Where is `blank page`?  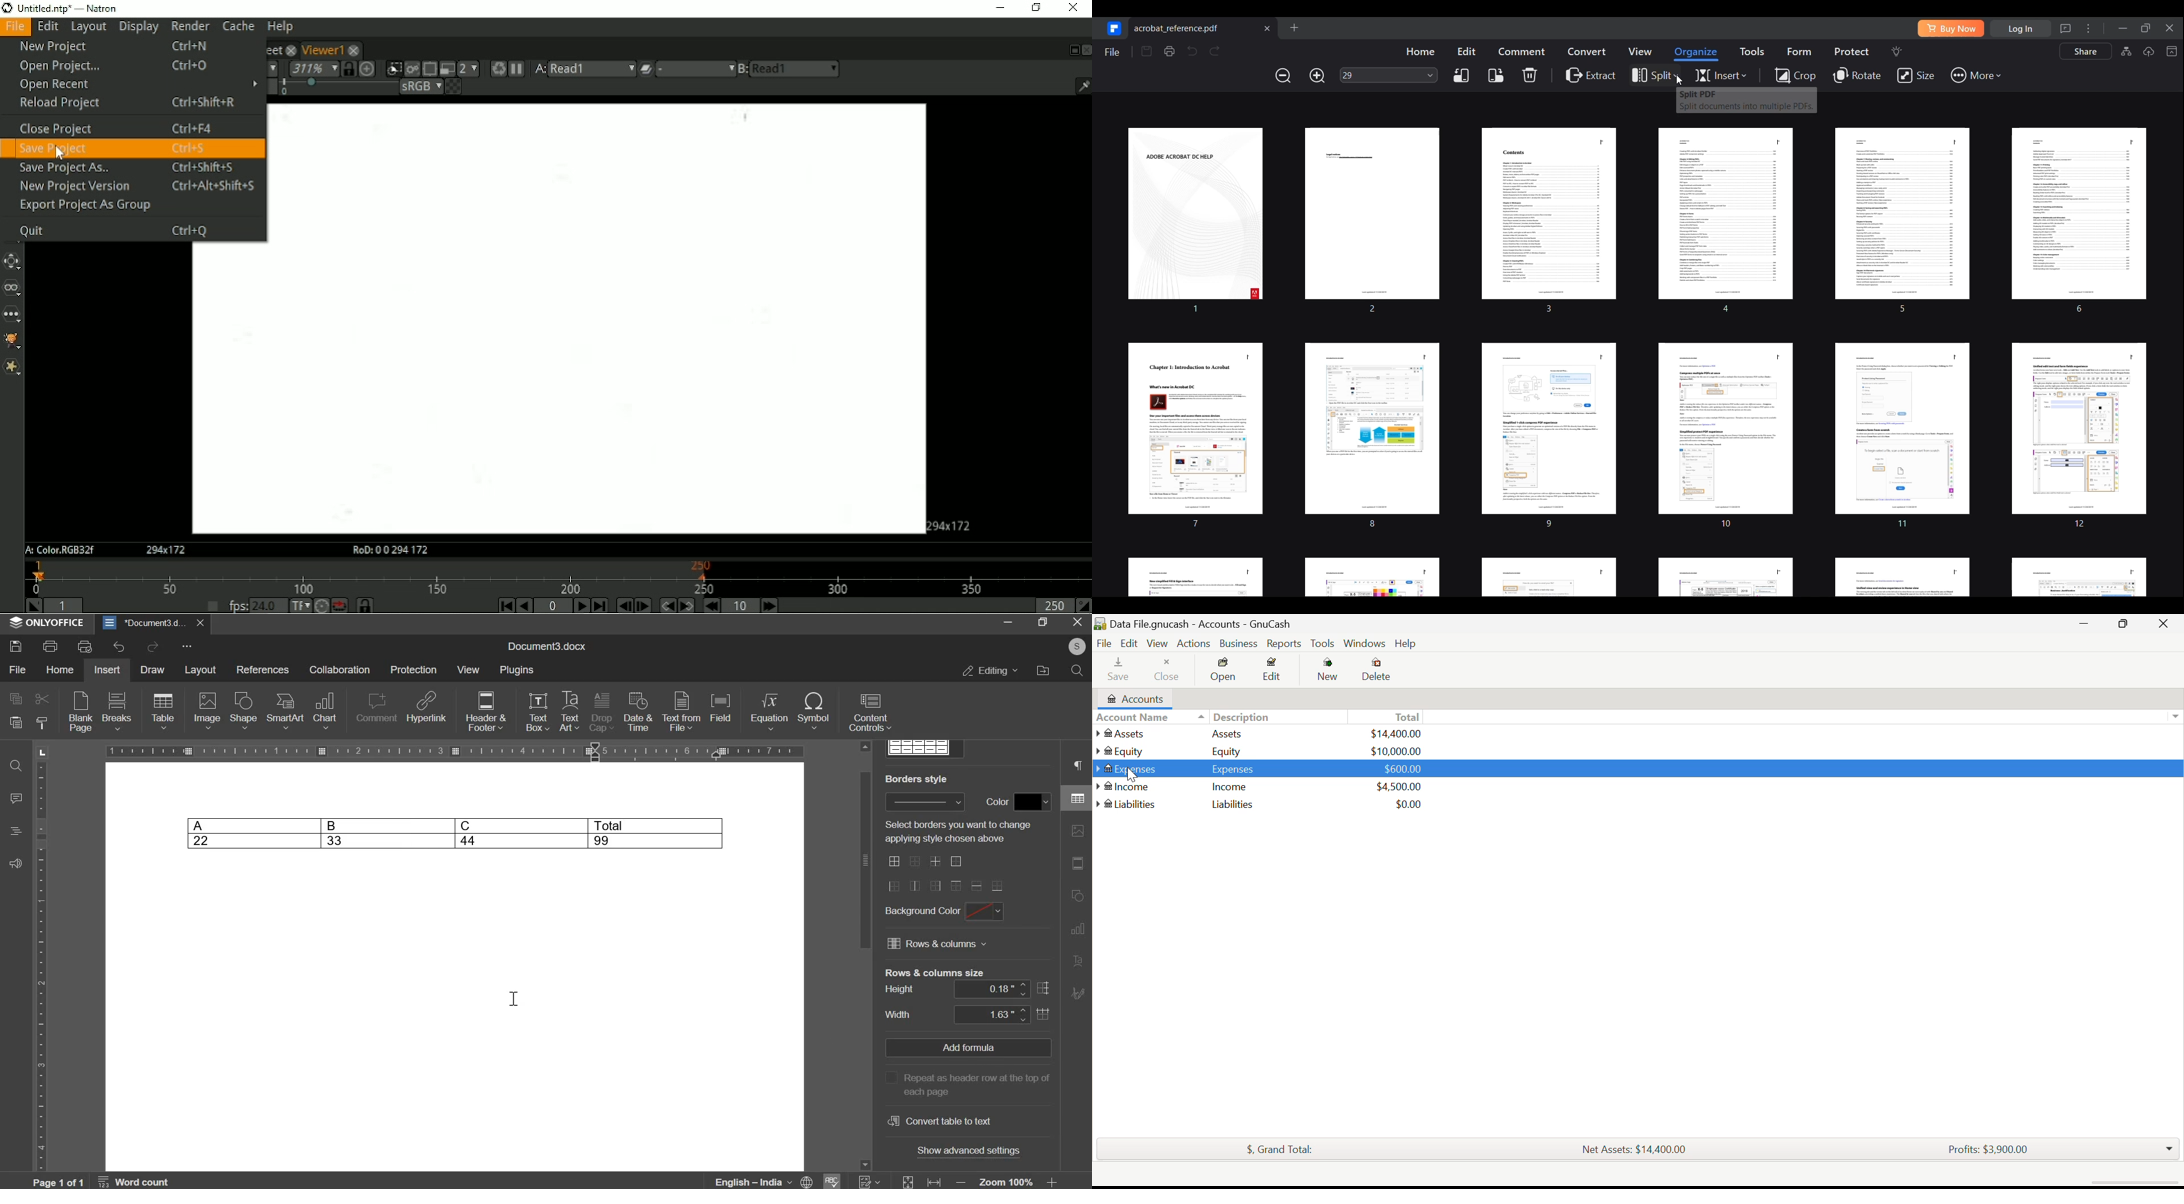
blank page is located at coordinates (79, 713).